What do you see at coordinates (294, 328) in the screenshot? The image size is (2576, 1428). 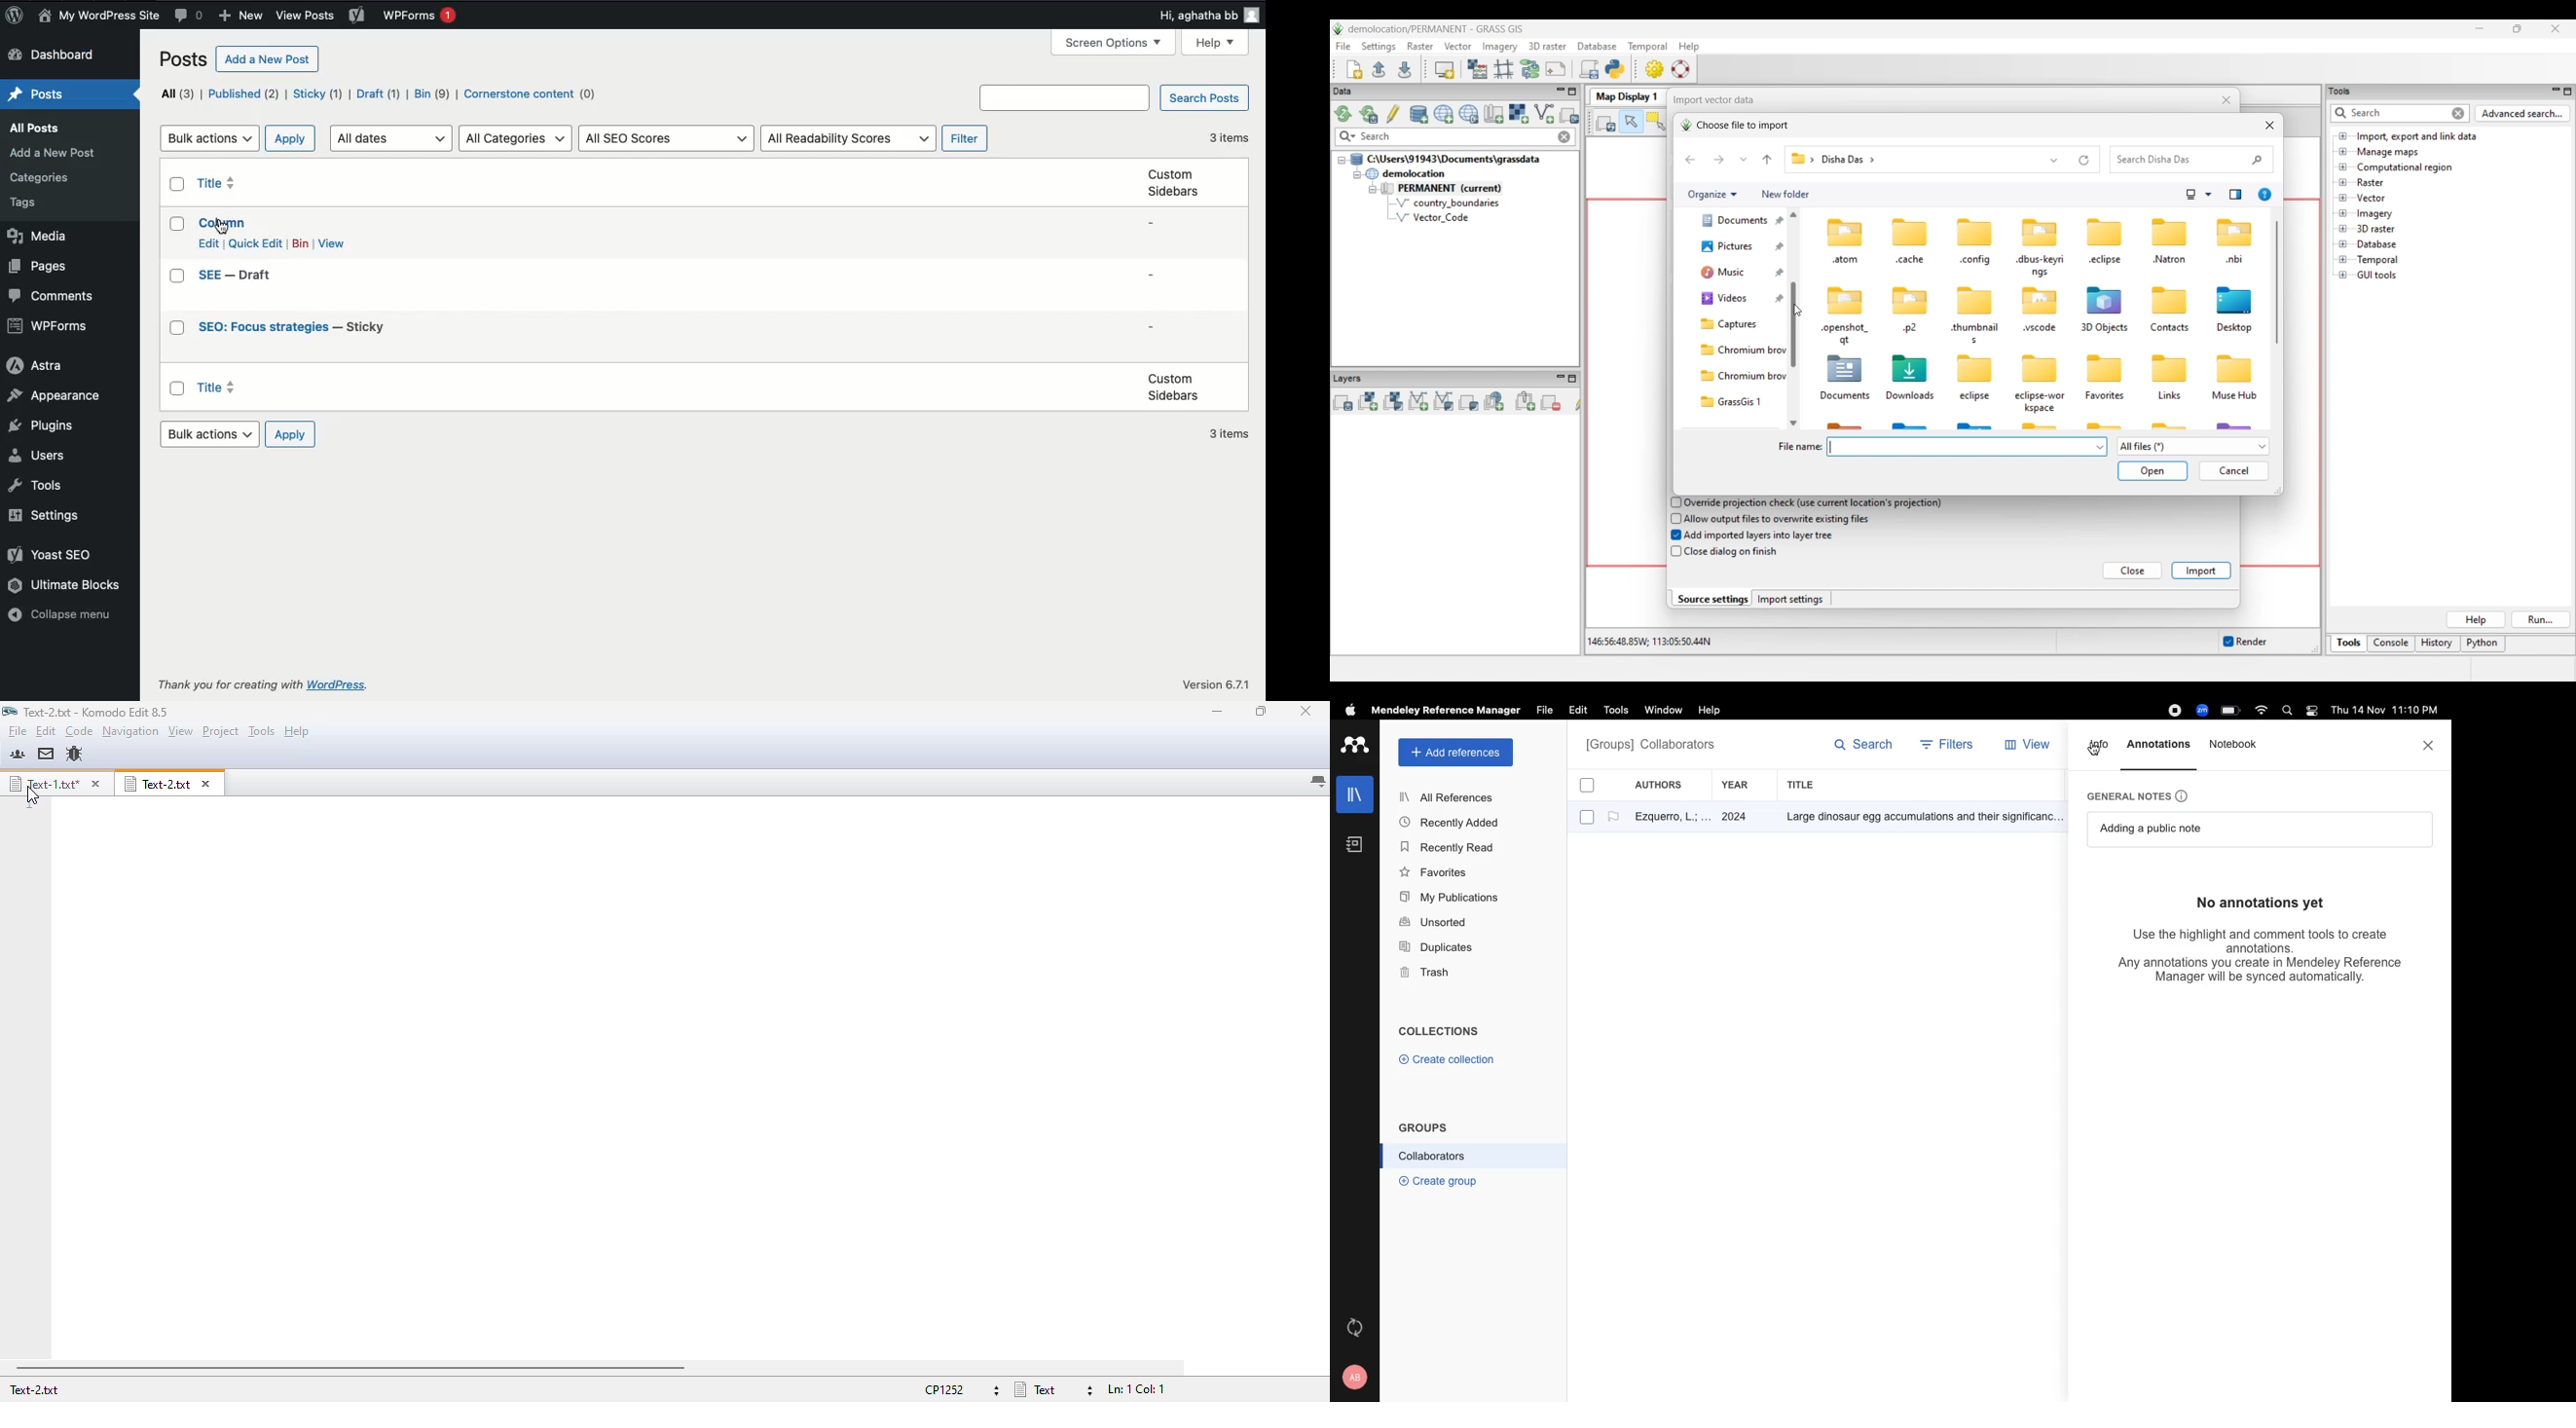 I see `seo: focus strategies -- sticky` at bounding box center [294, 328].